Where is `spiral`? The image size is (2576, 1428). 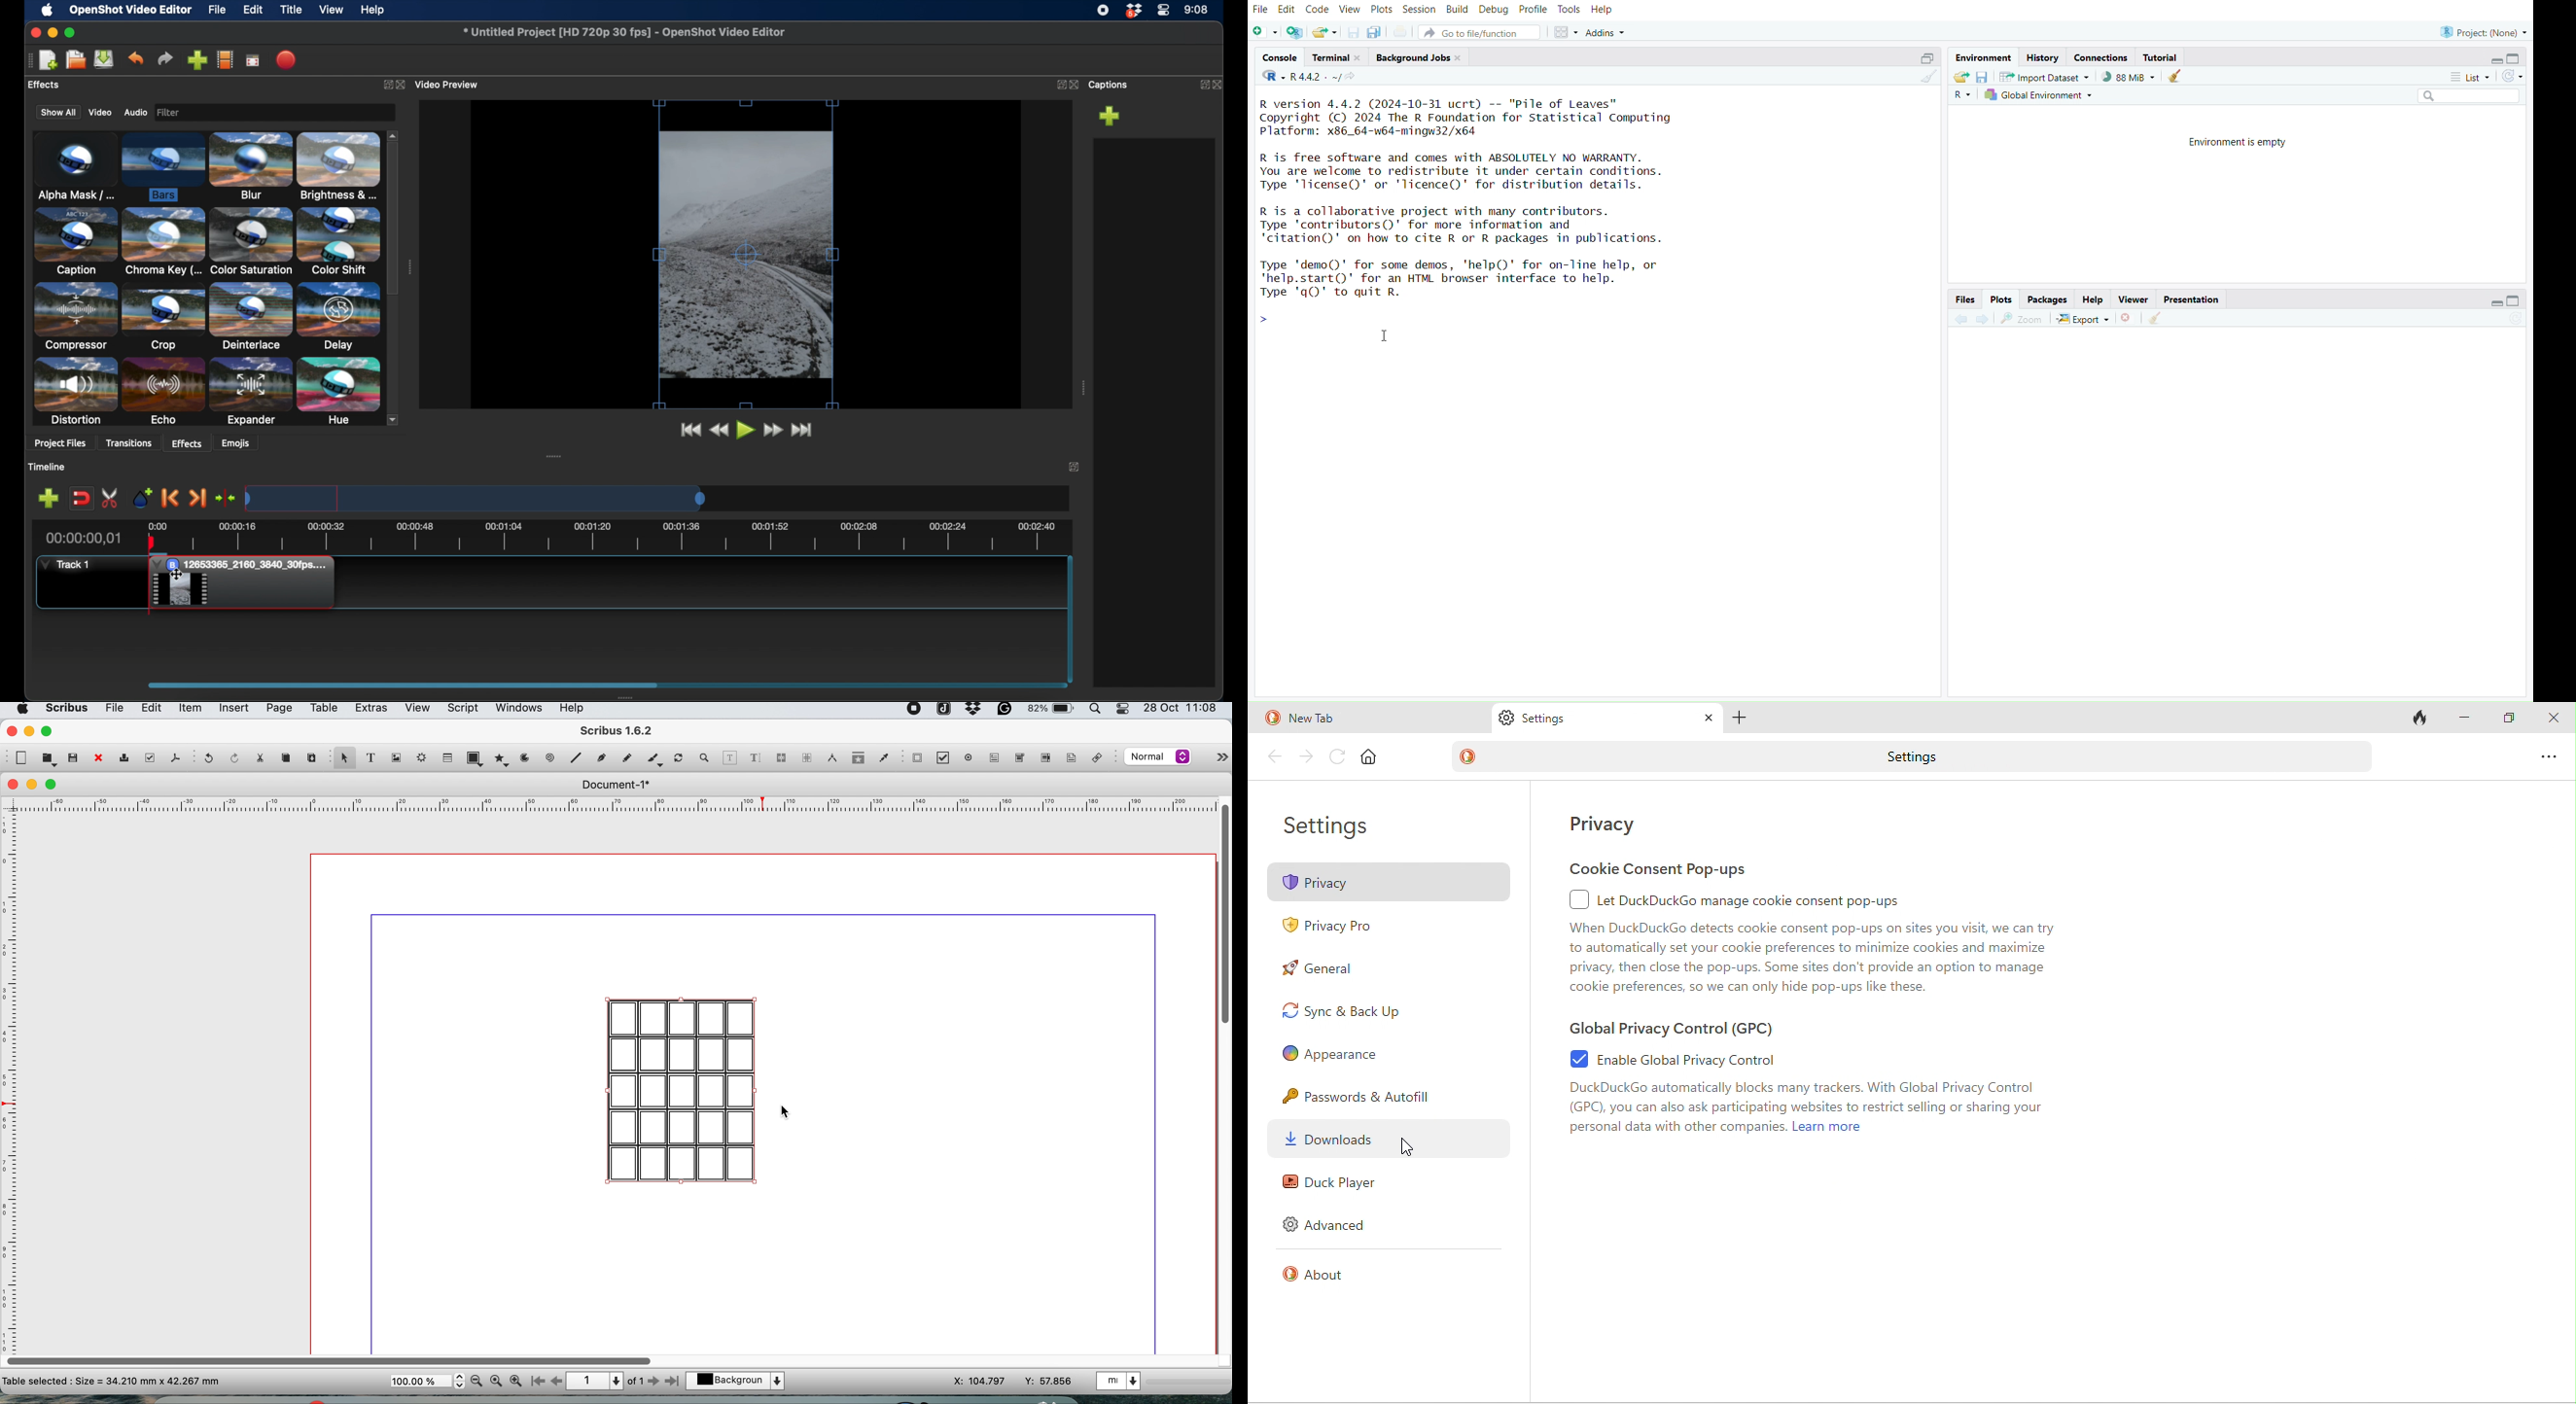 spiral is located at coordinates (551, 758).